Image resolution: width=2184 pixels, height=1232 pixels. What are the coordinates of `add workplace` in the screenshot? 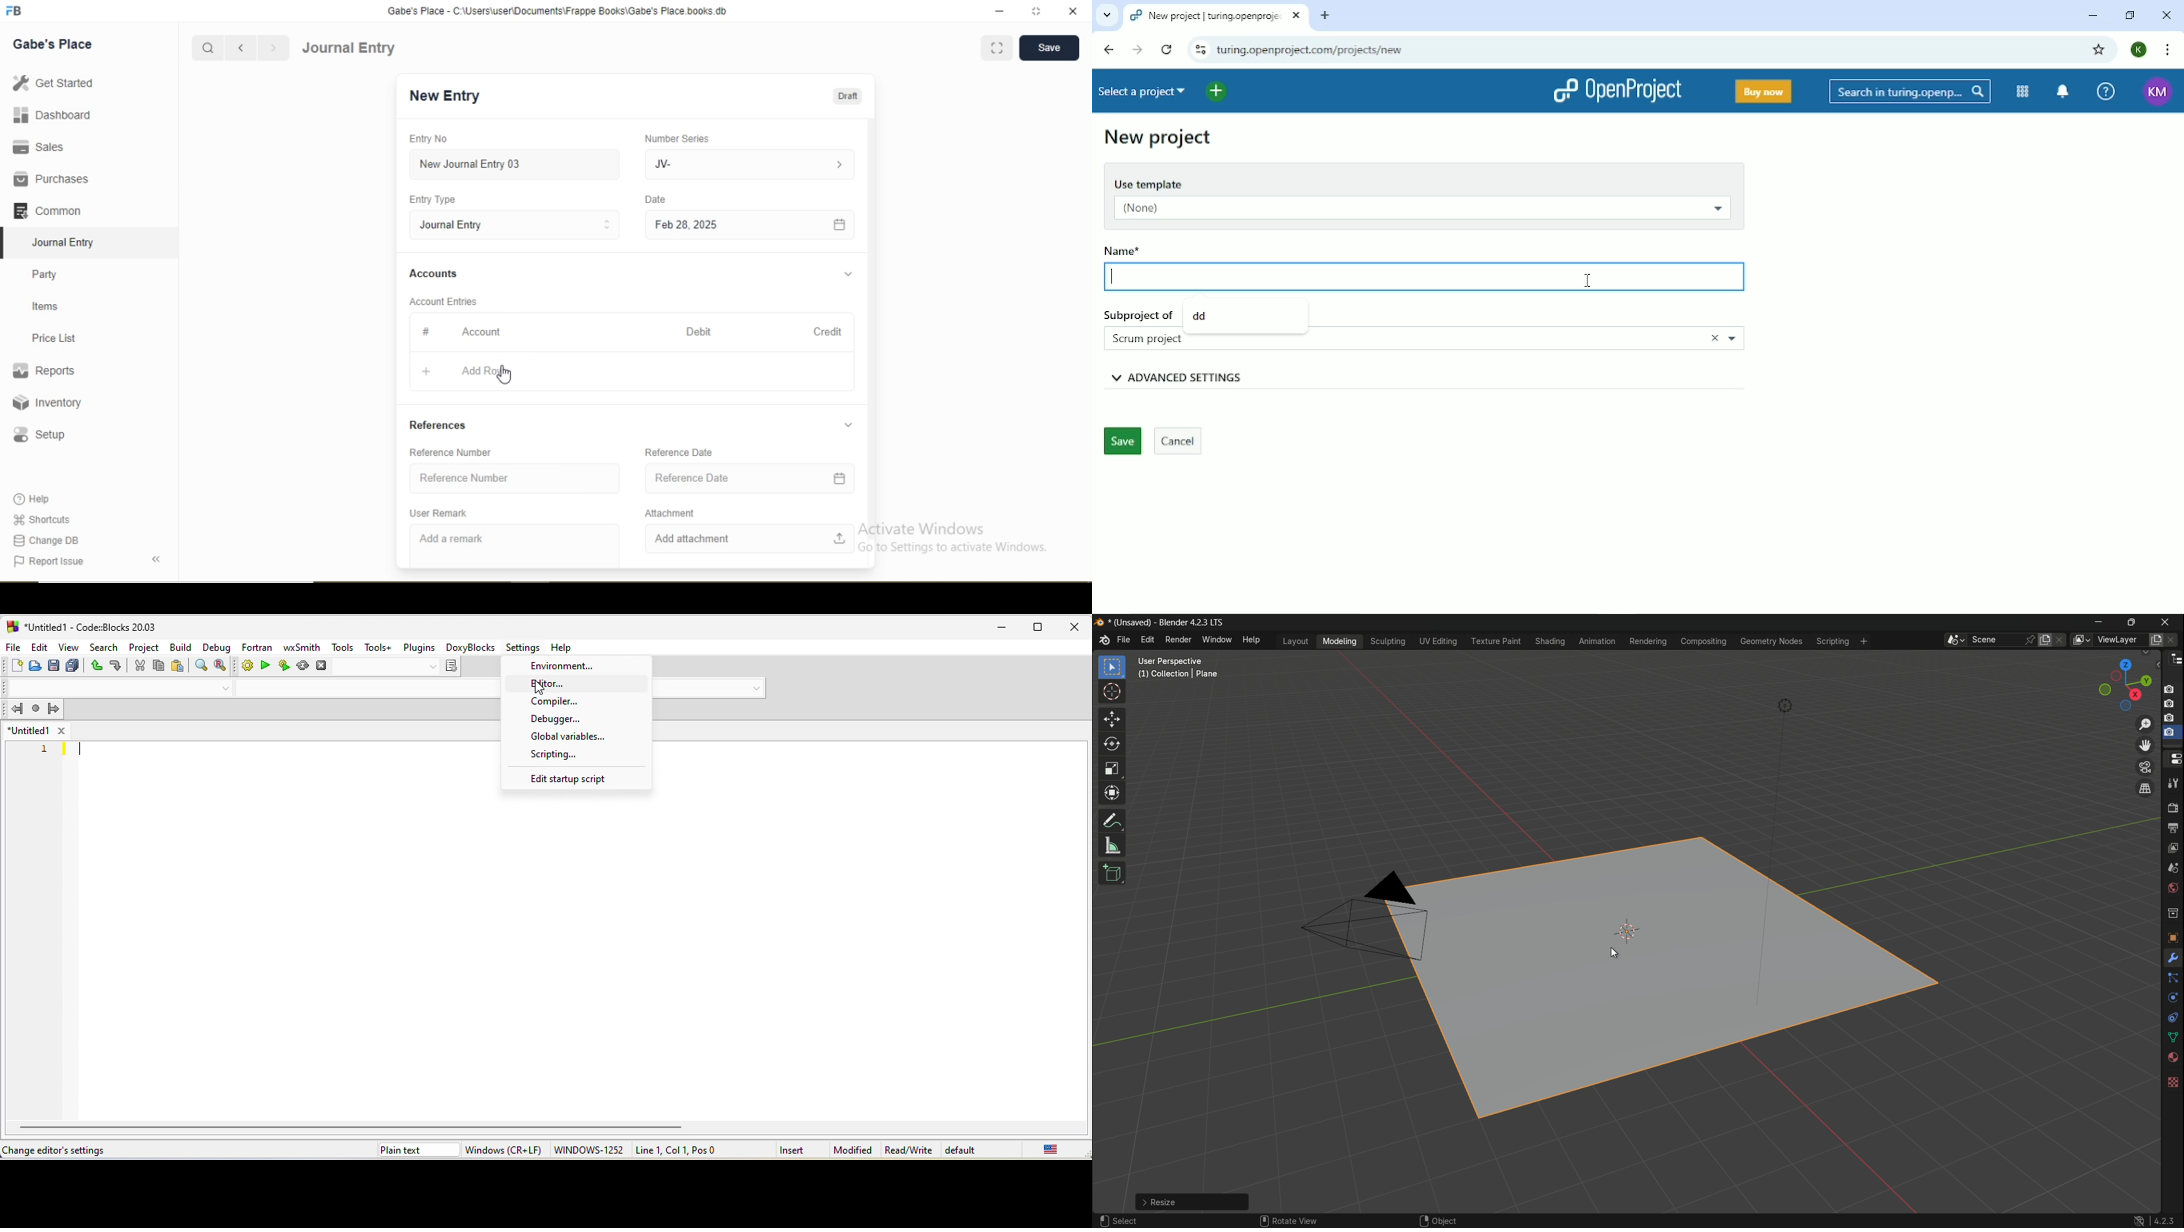 It's located at (1864, 641).